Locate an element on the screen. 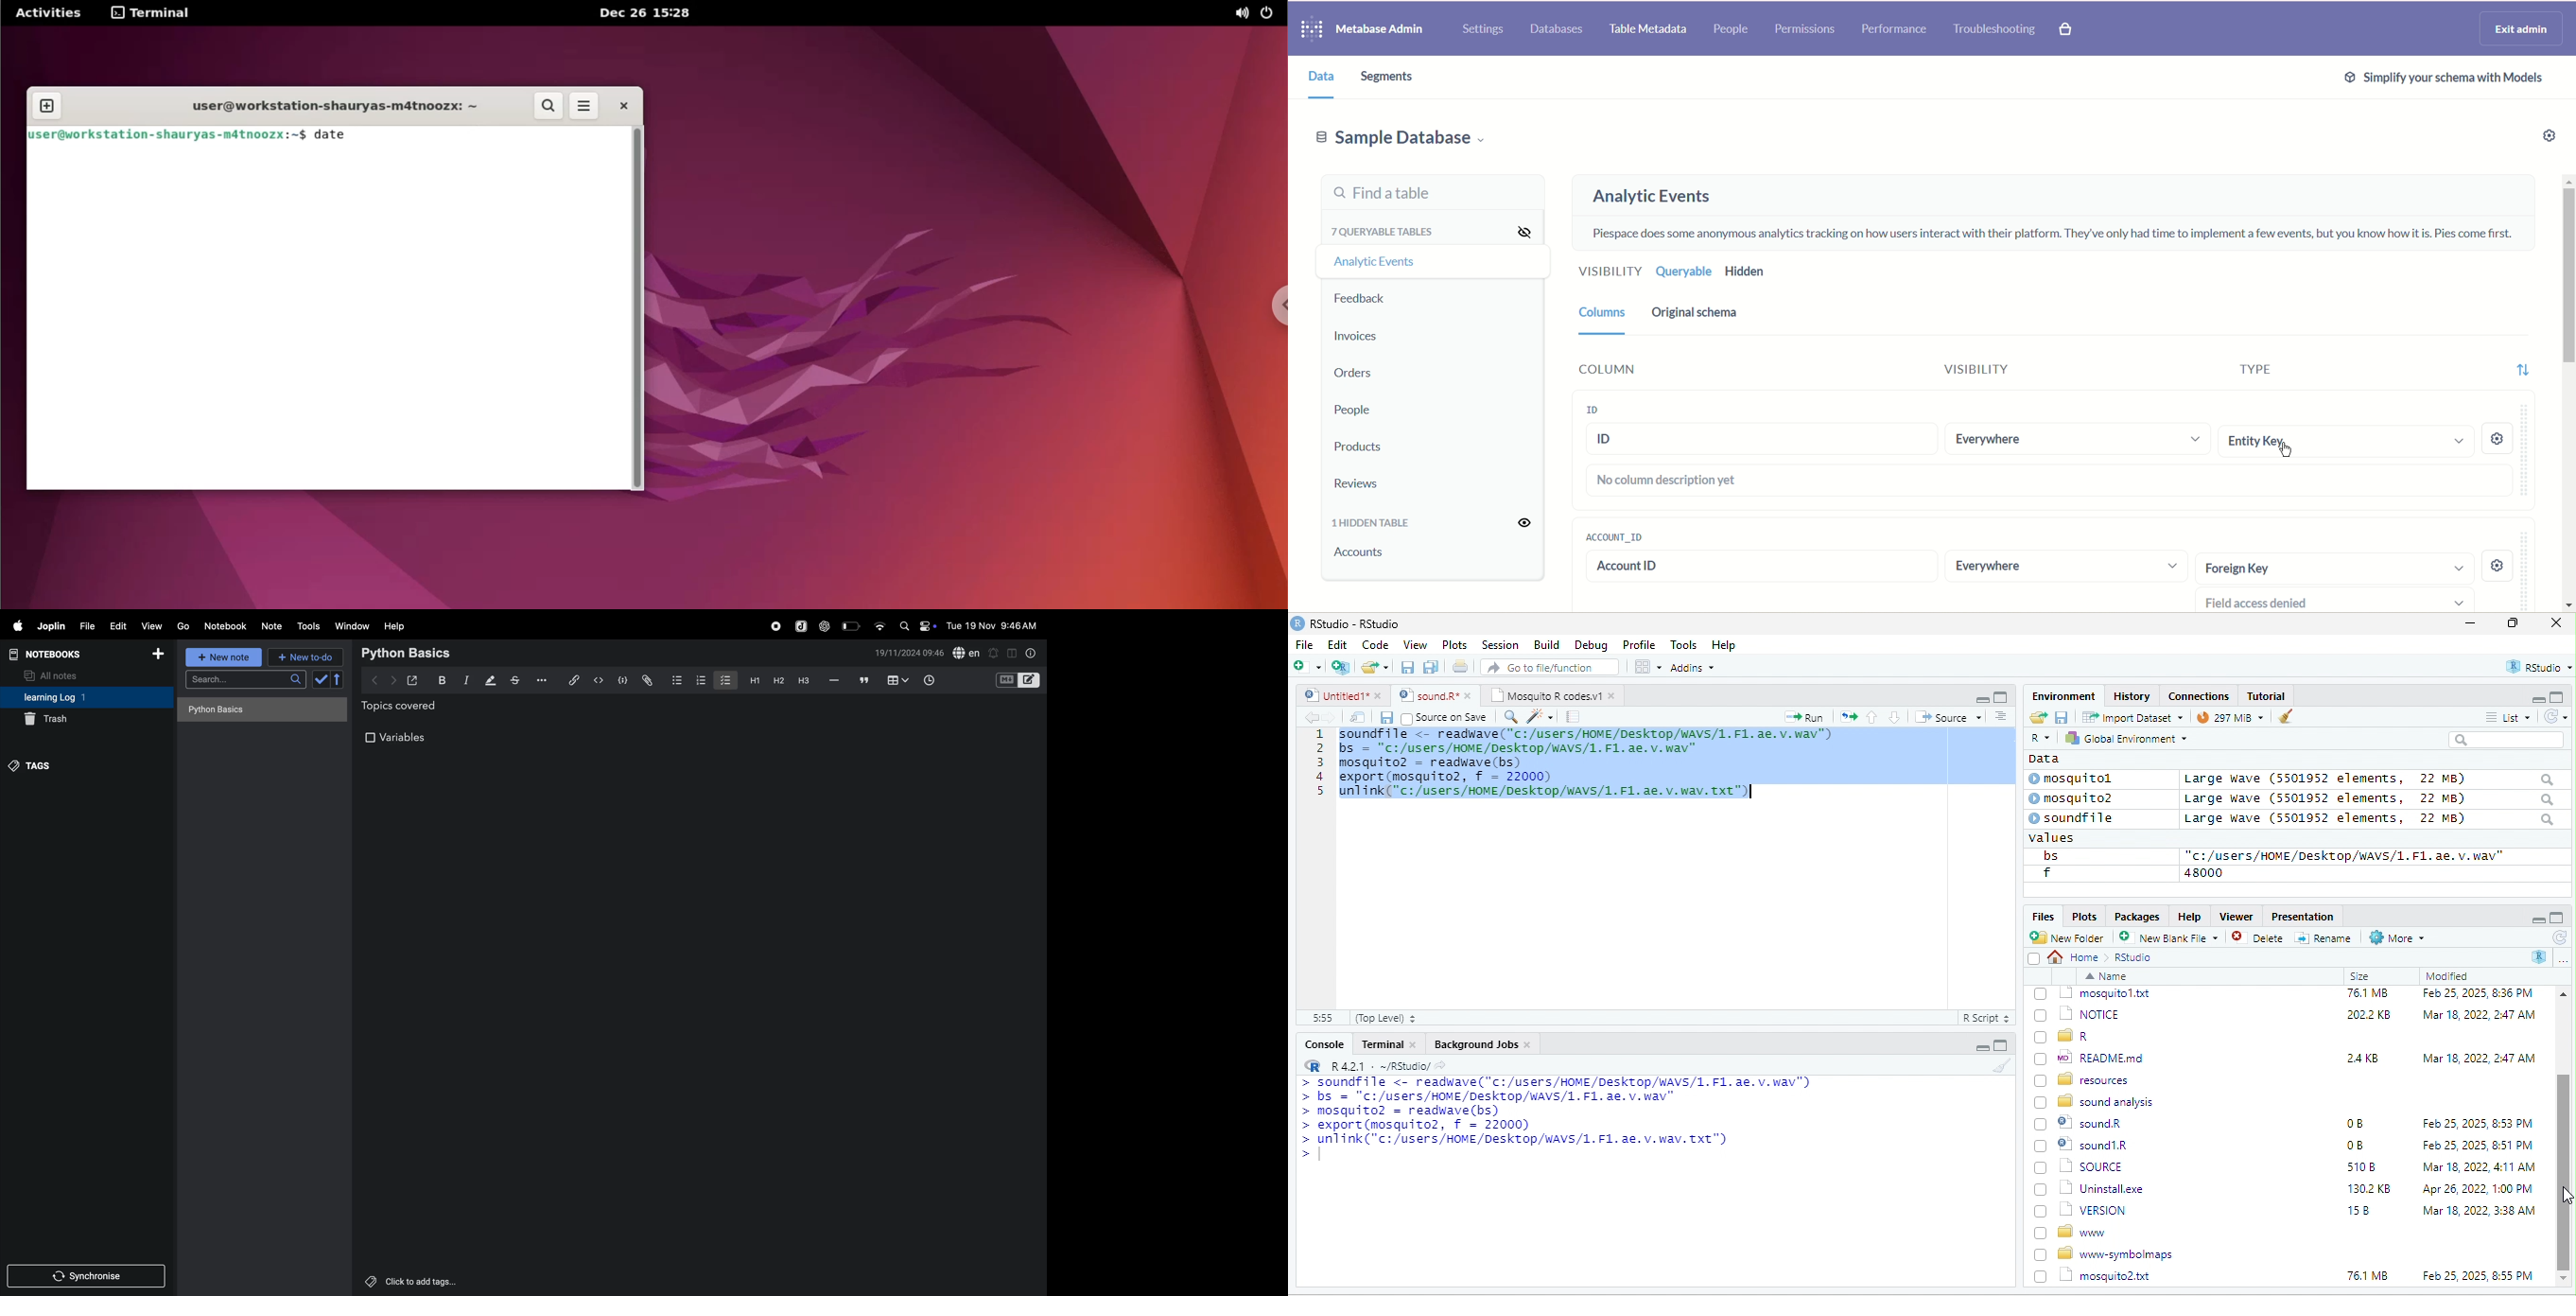 The width and height of the screenshot is (2576, 1316). 1302 KB is located at coordinates (2371, 1279).